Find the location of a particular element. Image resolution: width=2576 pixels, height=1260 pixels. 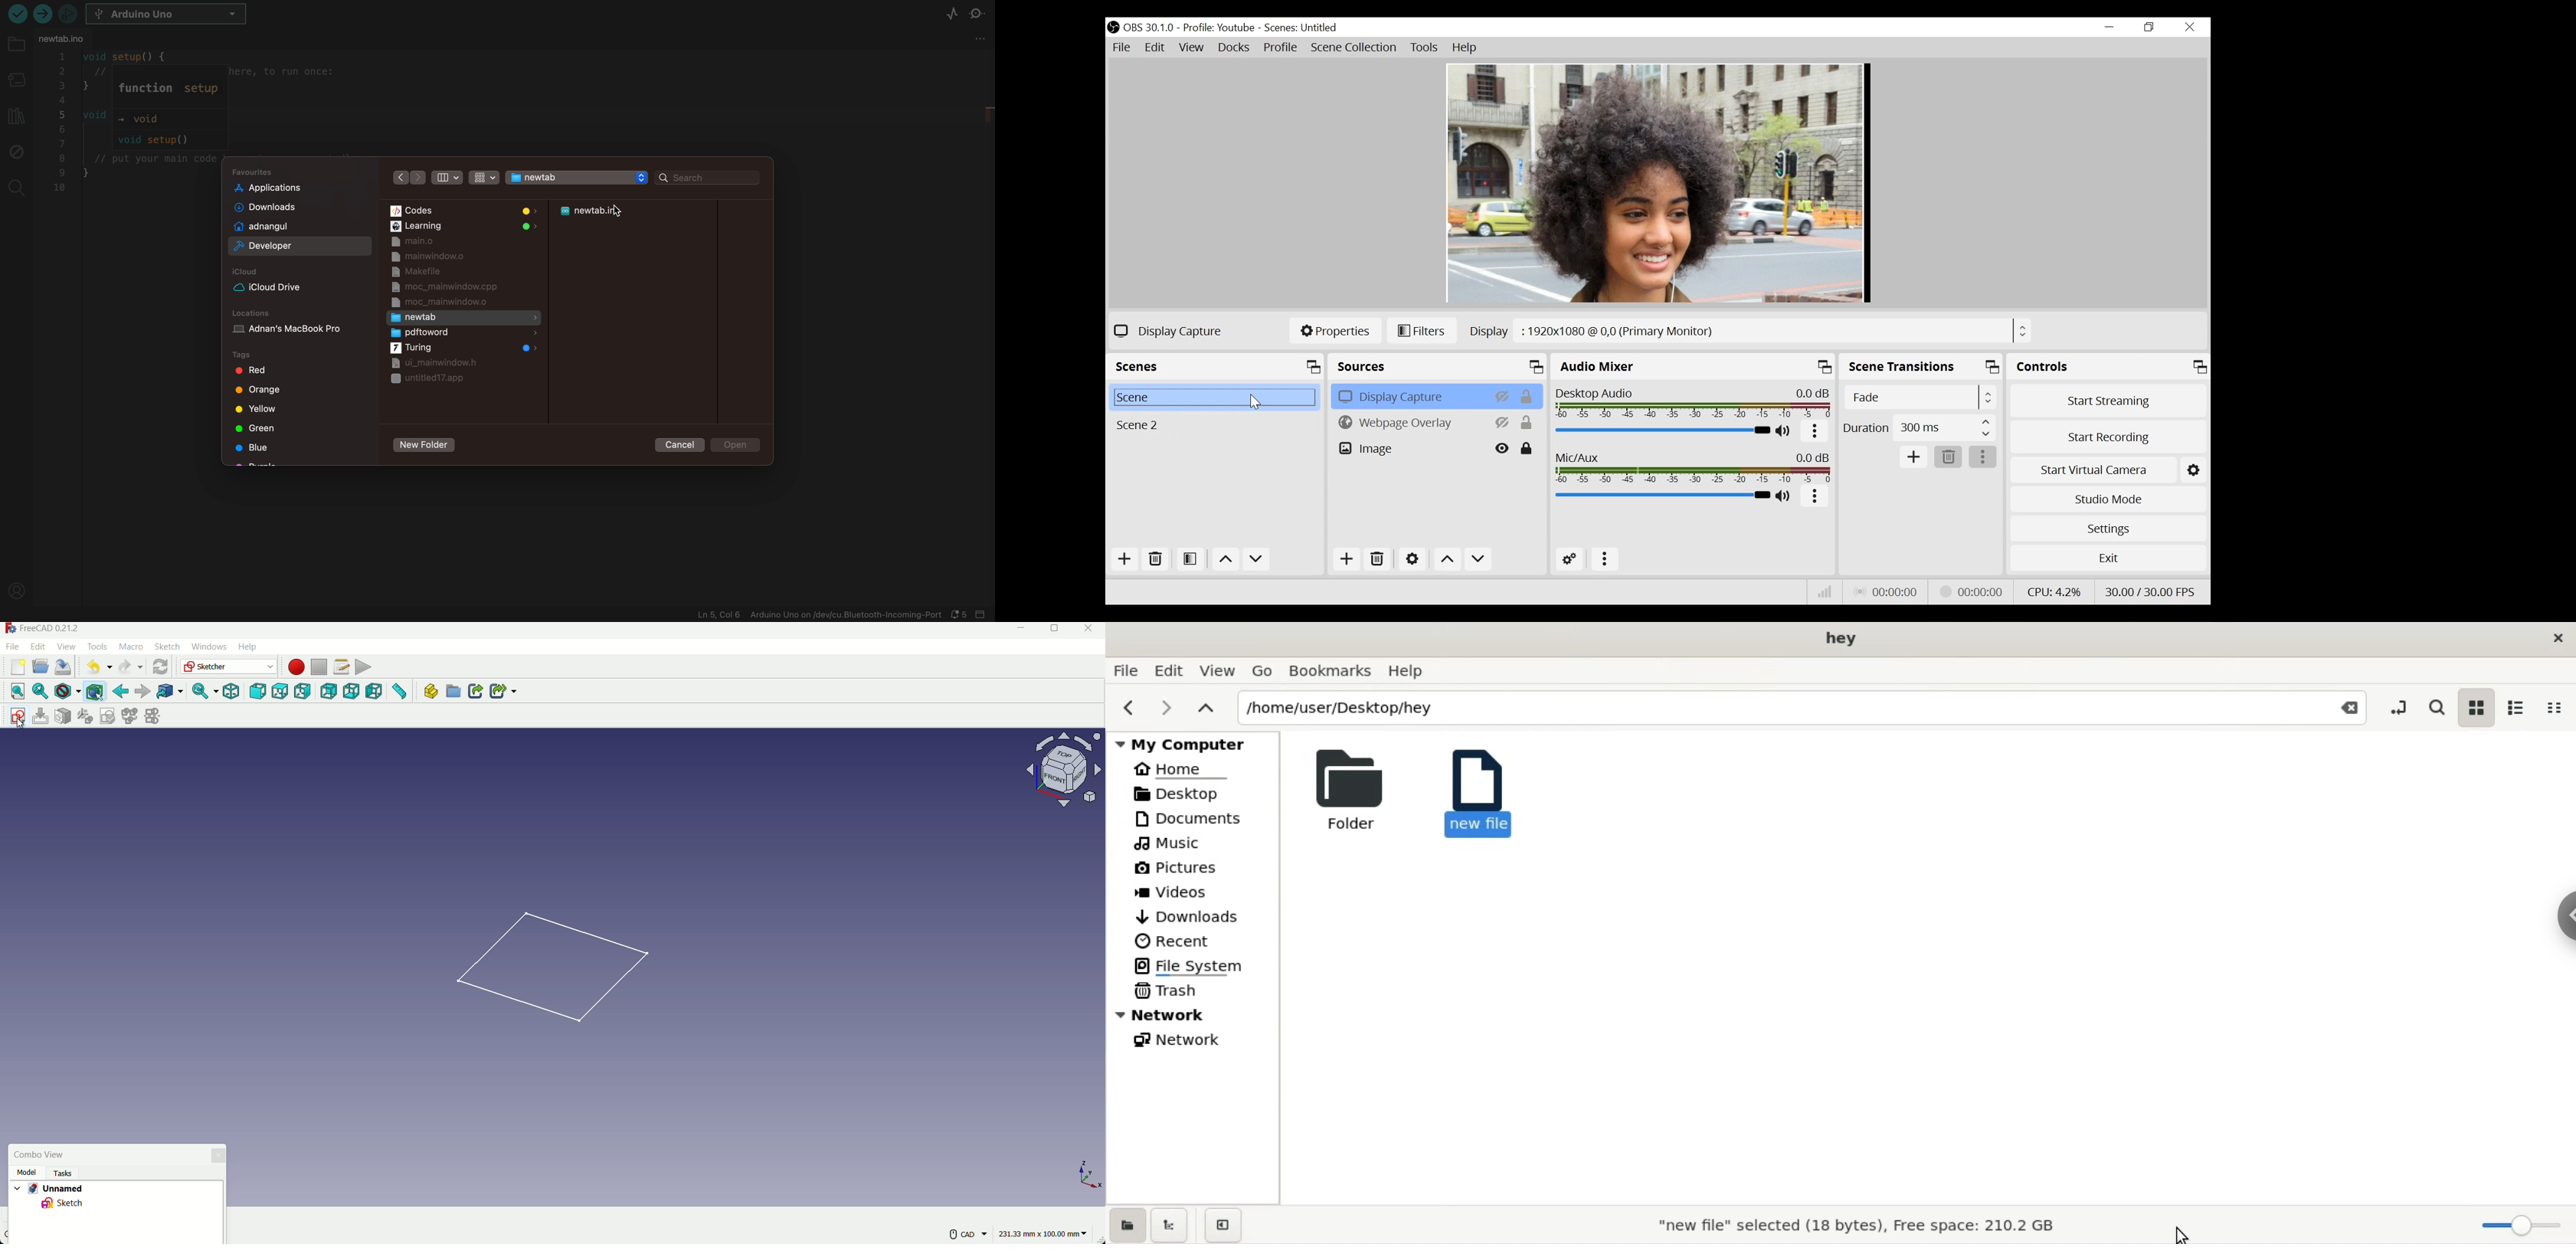

Exit is located at coordinates (2106, 559).